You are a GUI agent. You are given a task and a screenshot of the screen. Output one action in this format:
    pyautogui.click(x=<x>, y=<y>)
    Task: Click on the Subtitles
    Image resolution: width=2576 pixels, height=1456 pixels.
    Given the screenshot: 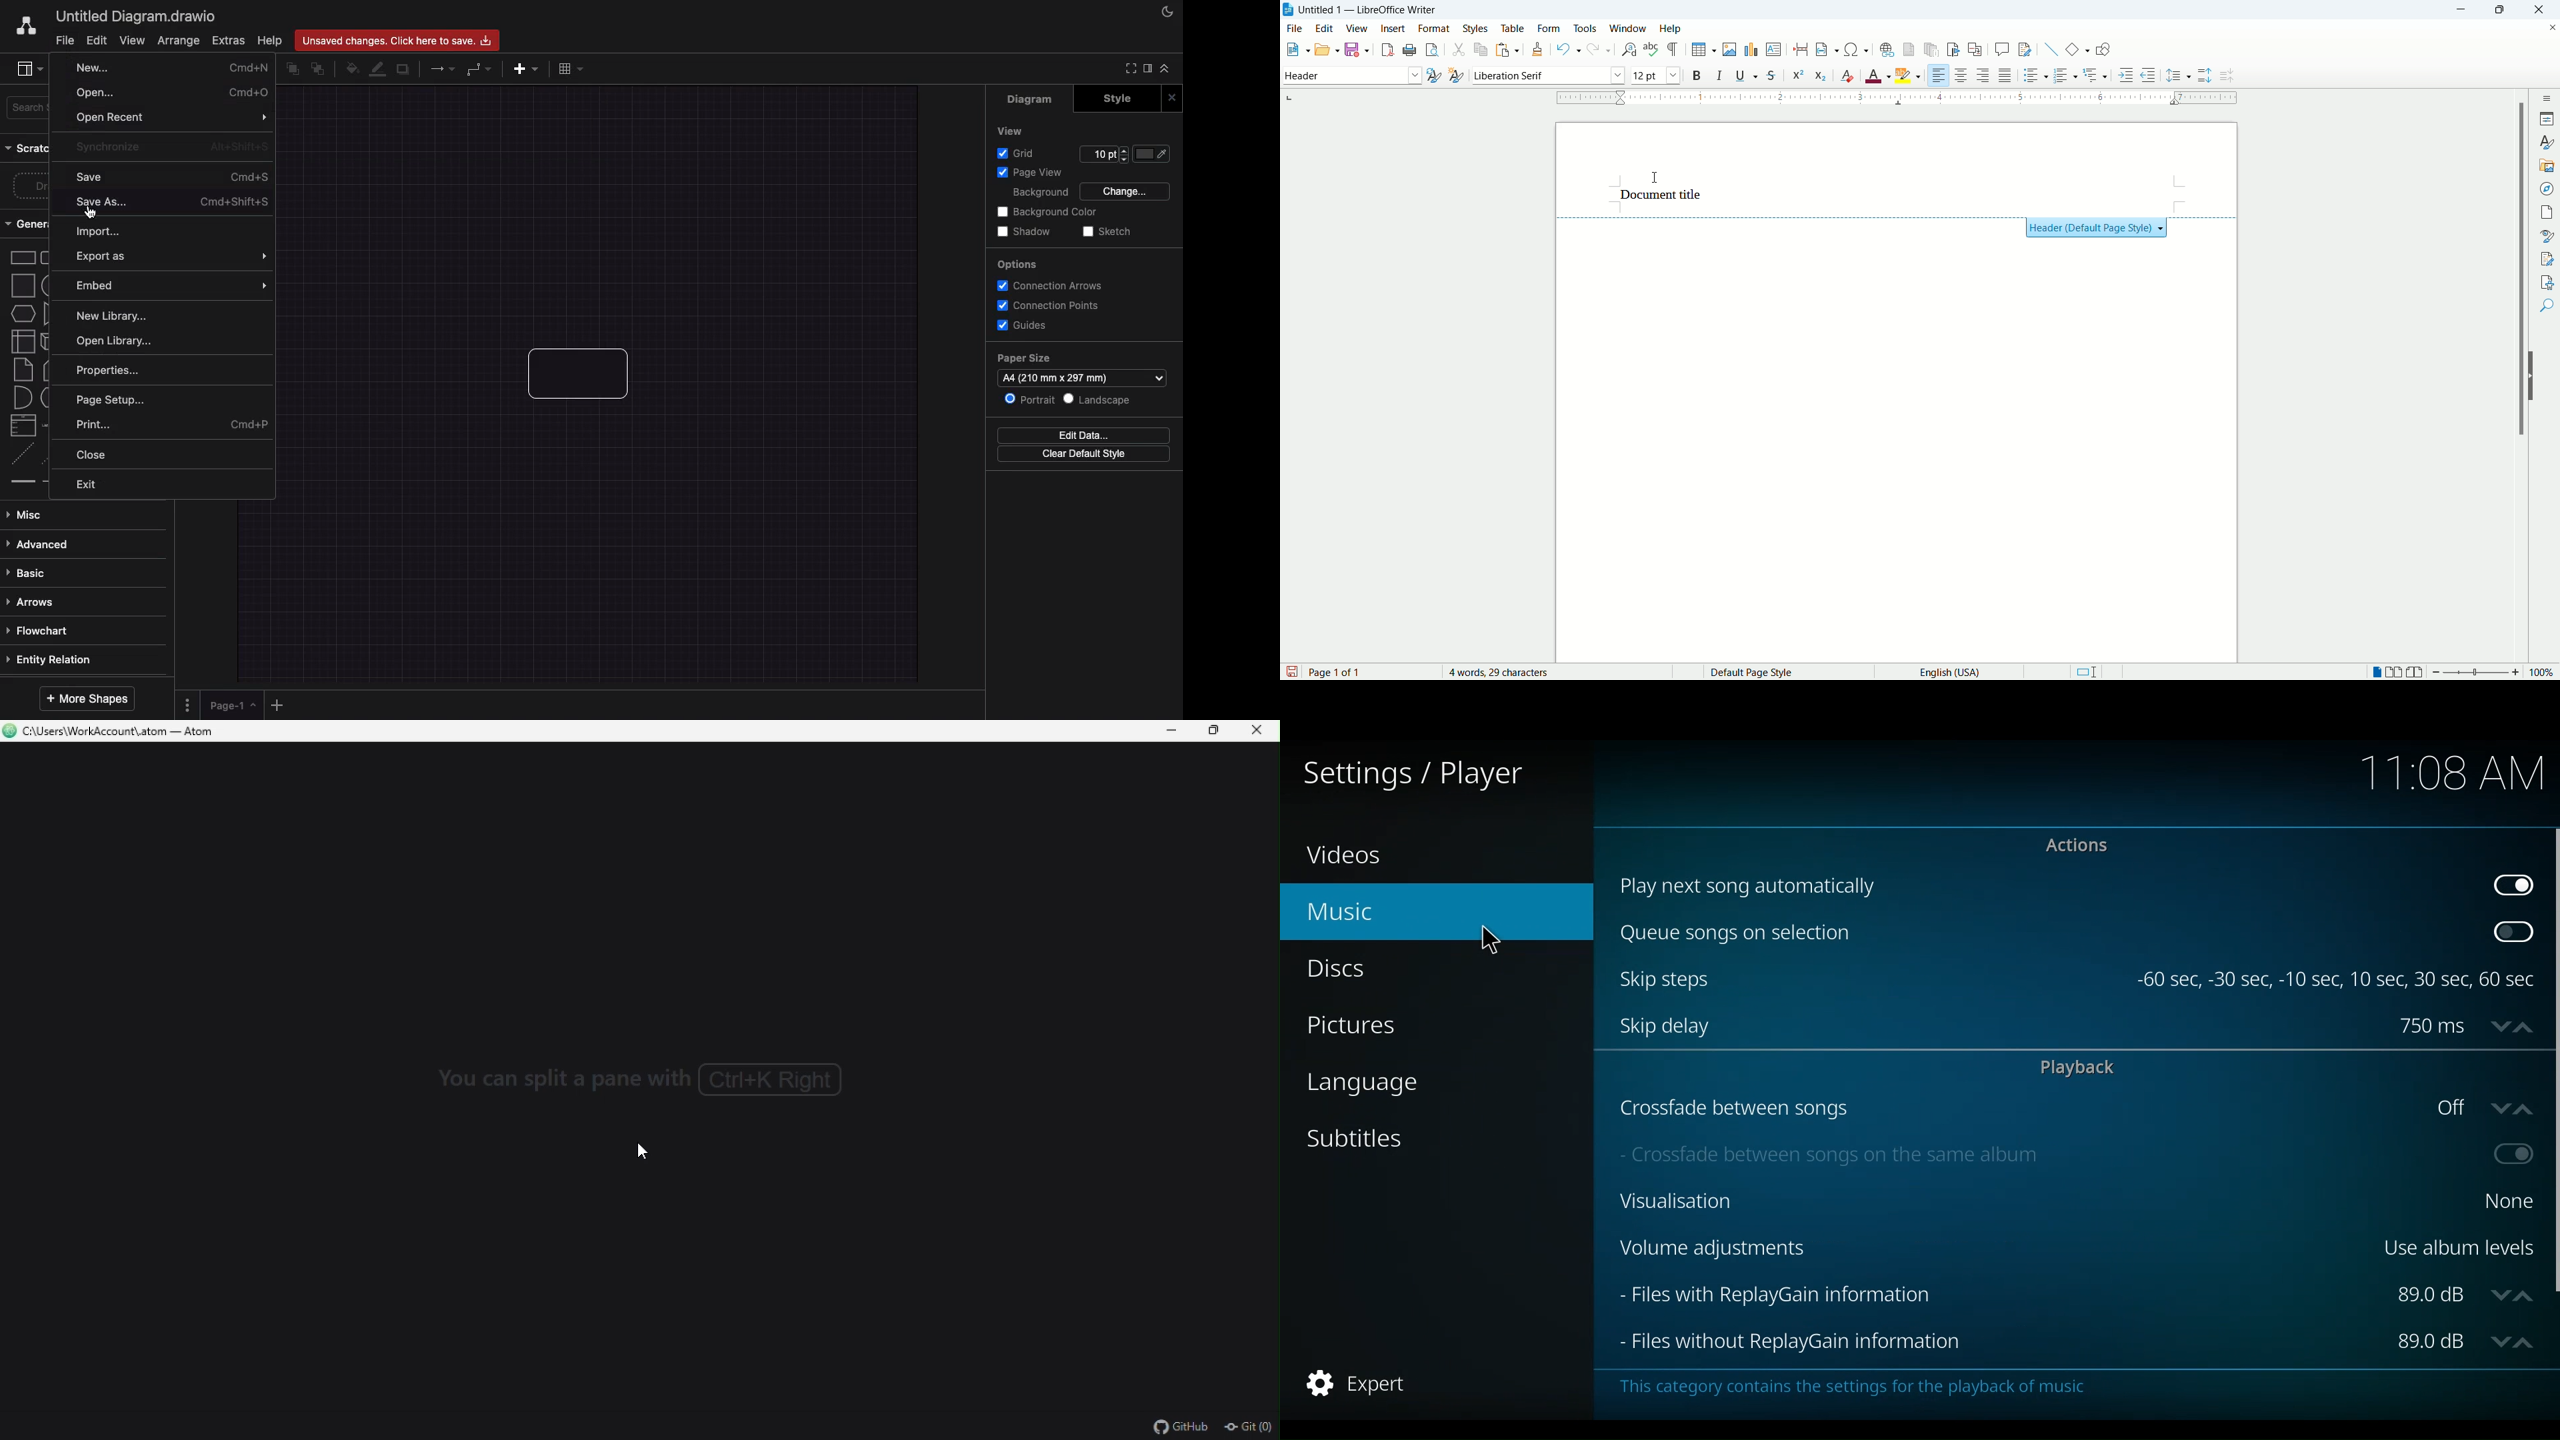 What is the action you would take?
    pyautogui.click(x=1362, y=1141)
    